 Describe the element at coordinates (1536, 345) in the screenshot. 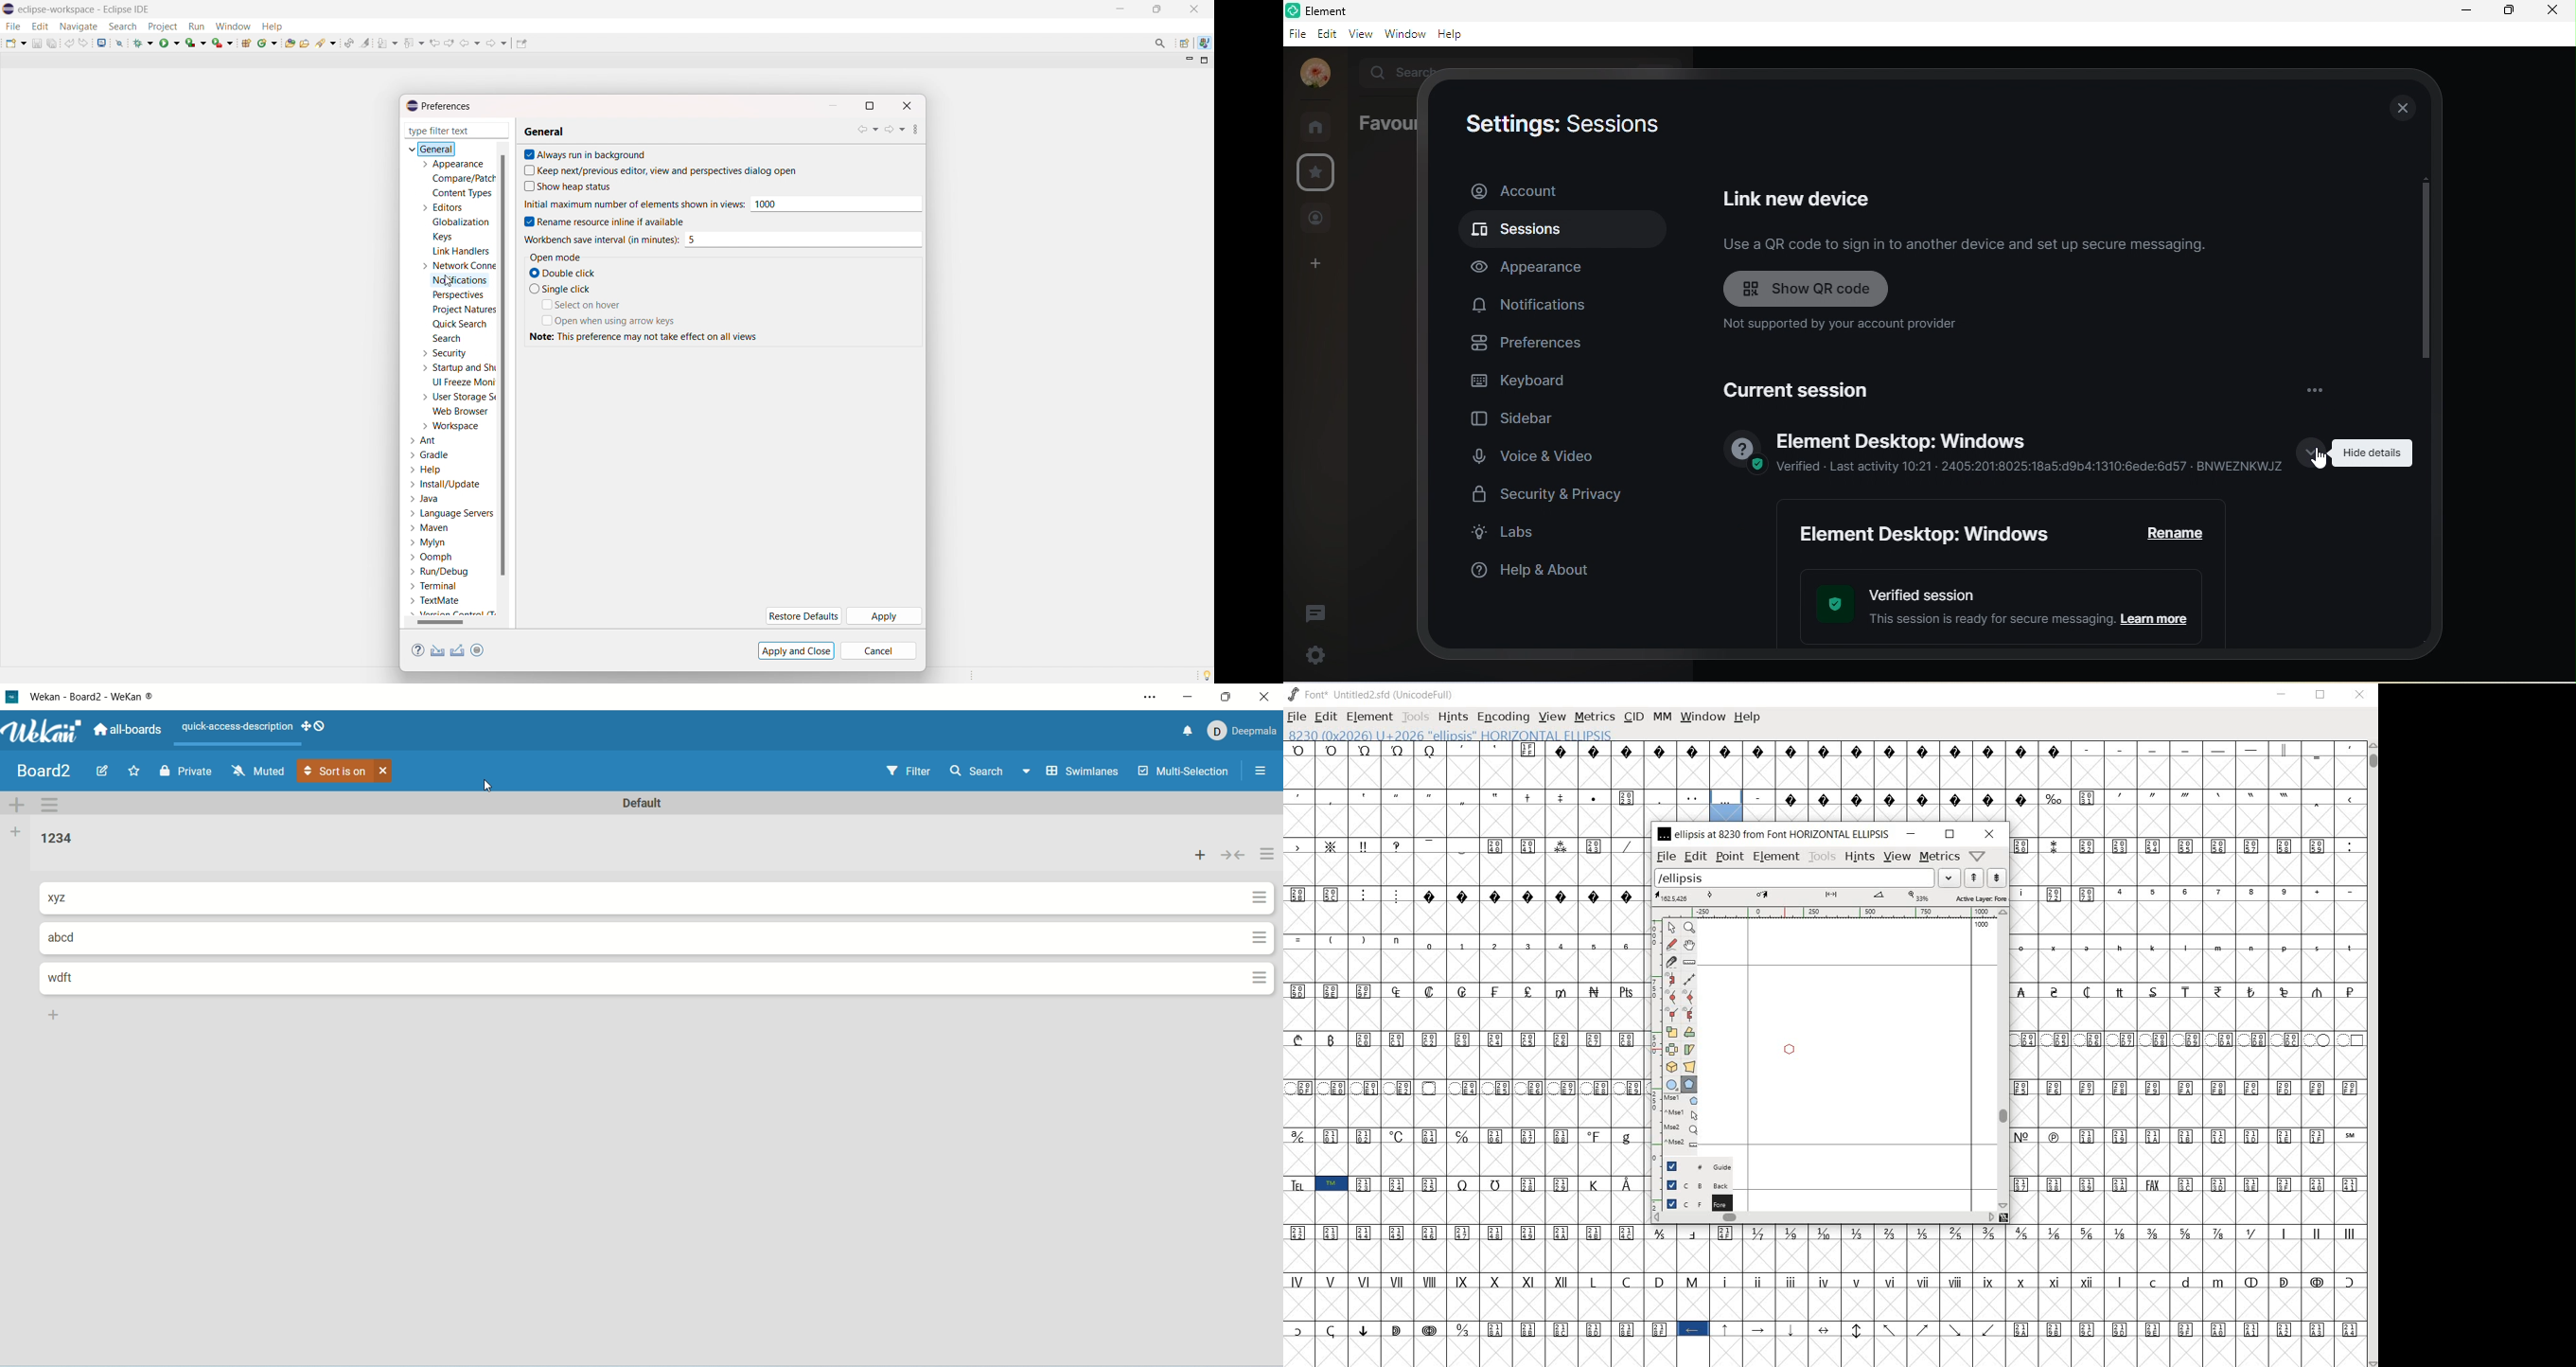

I see `preferences` at that location.